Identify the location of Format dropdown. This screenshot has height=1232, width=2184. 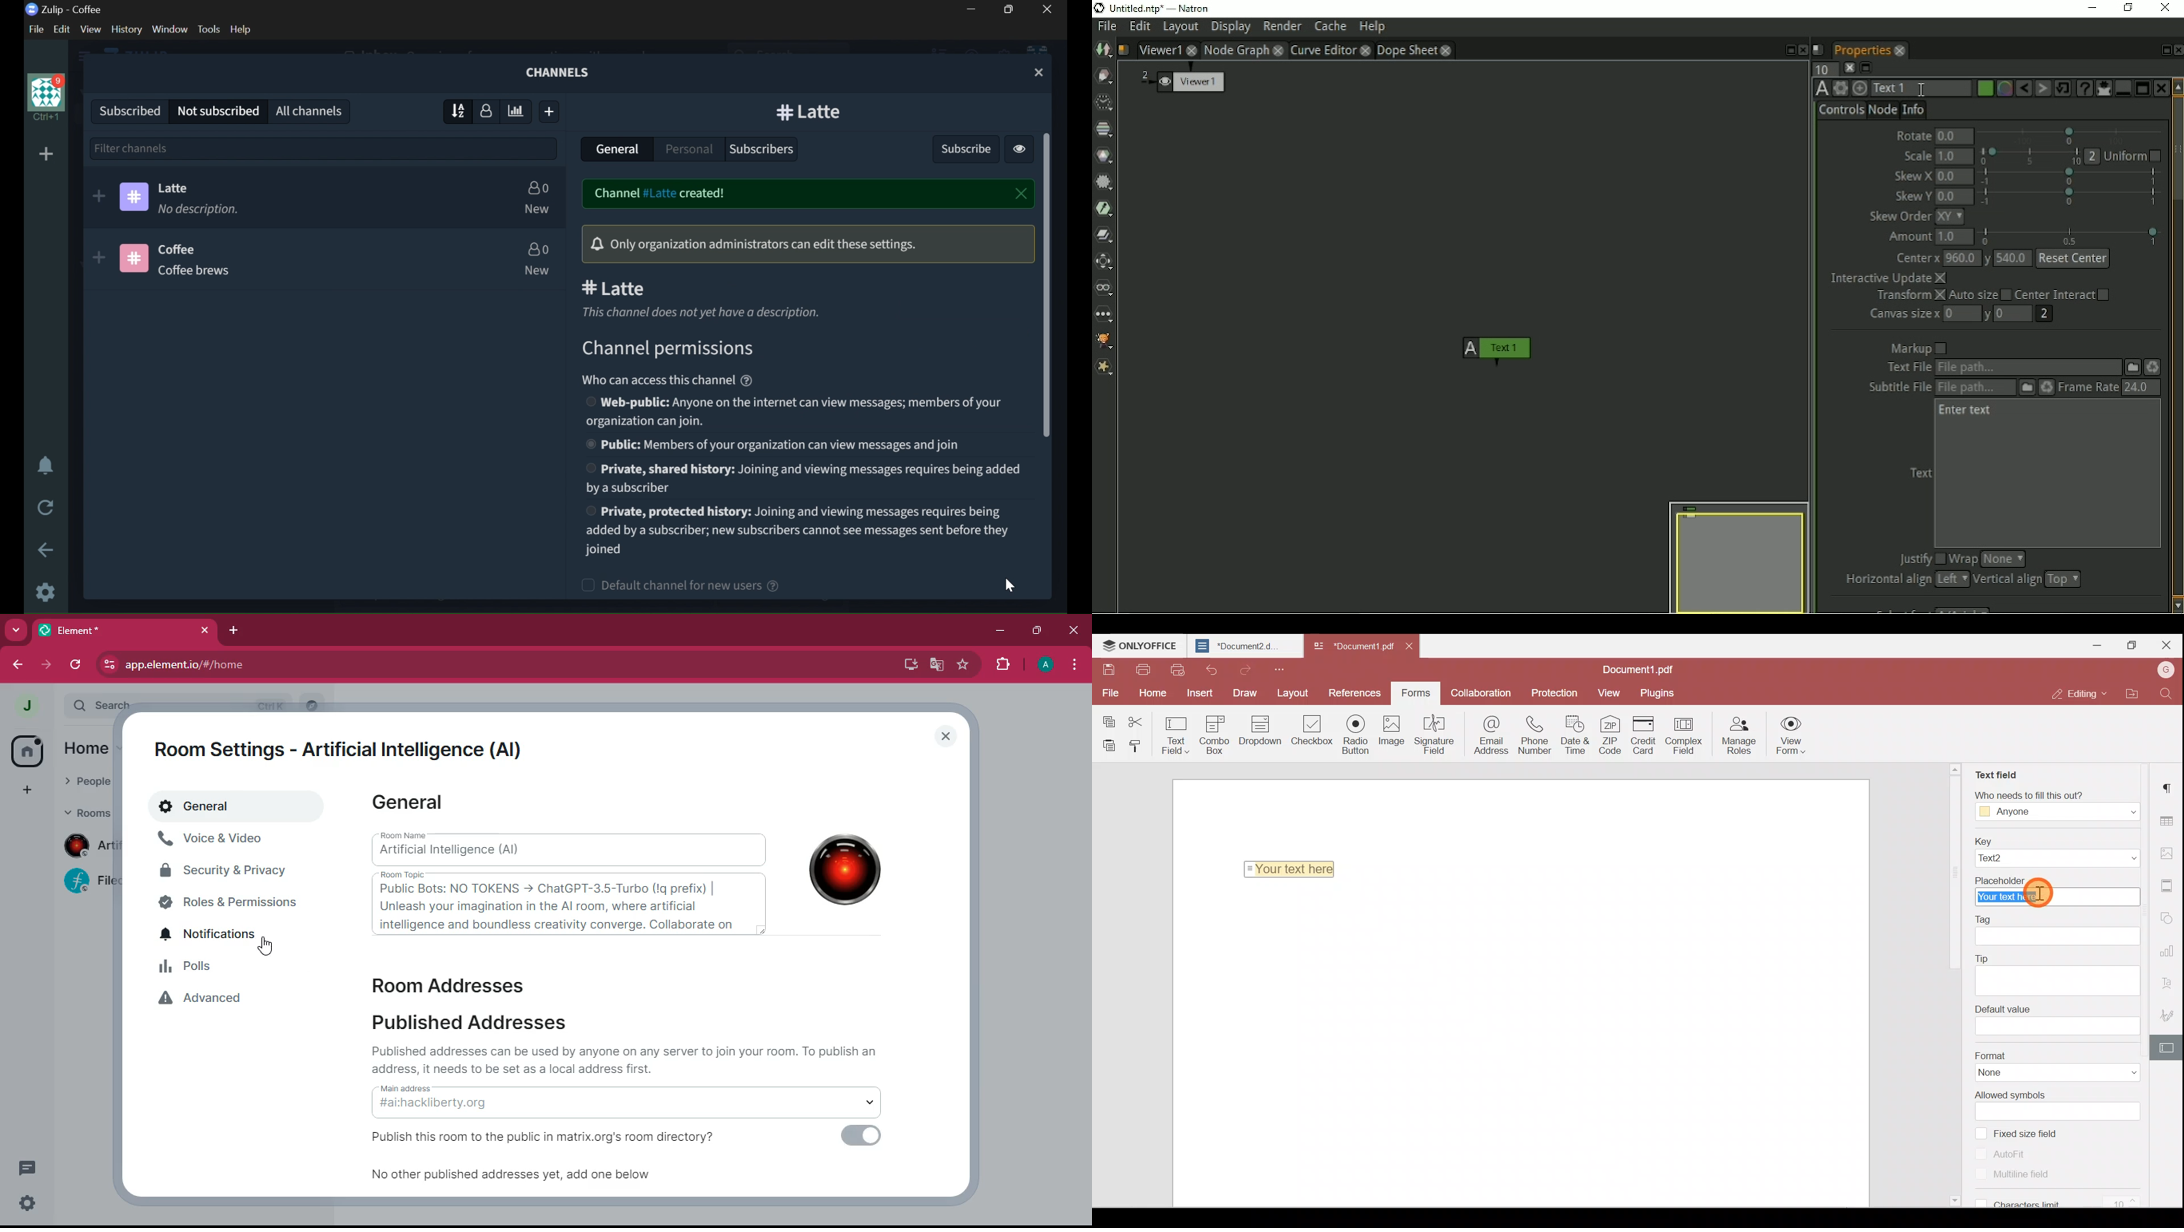
(2121, 1073).